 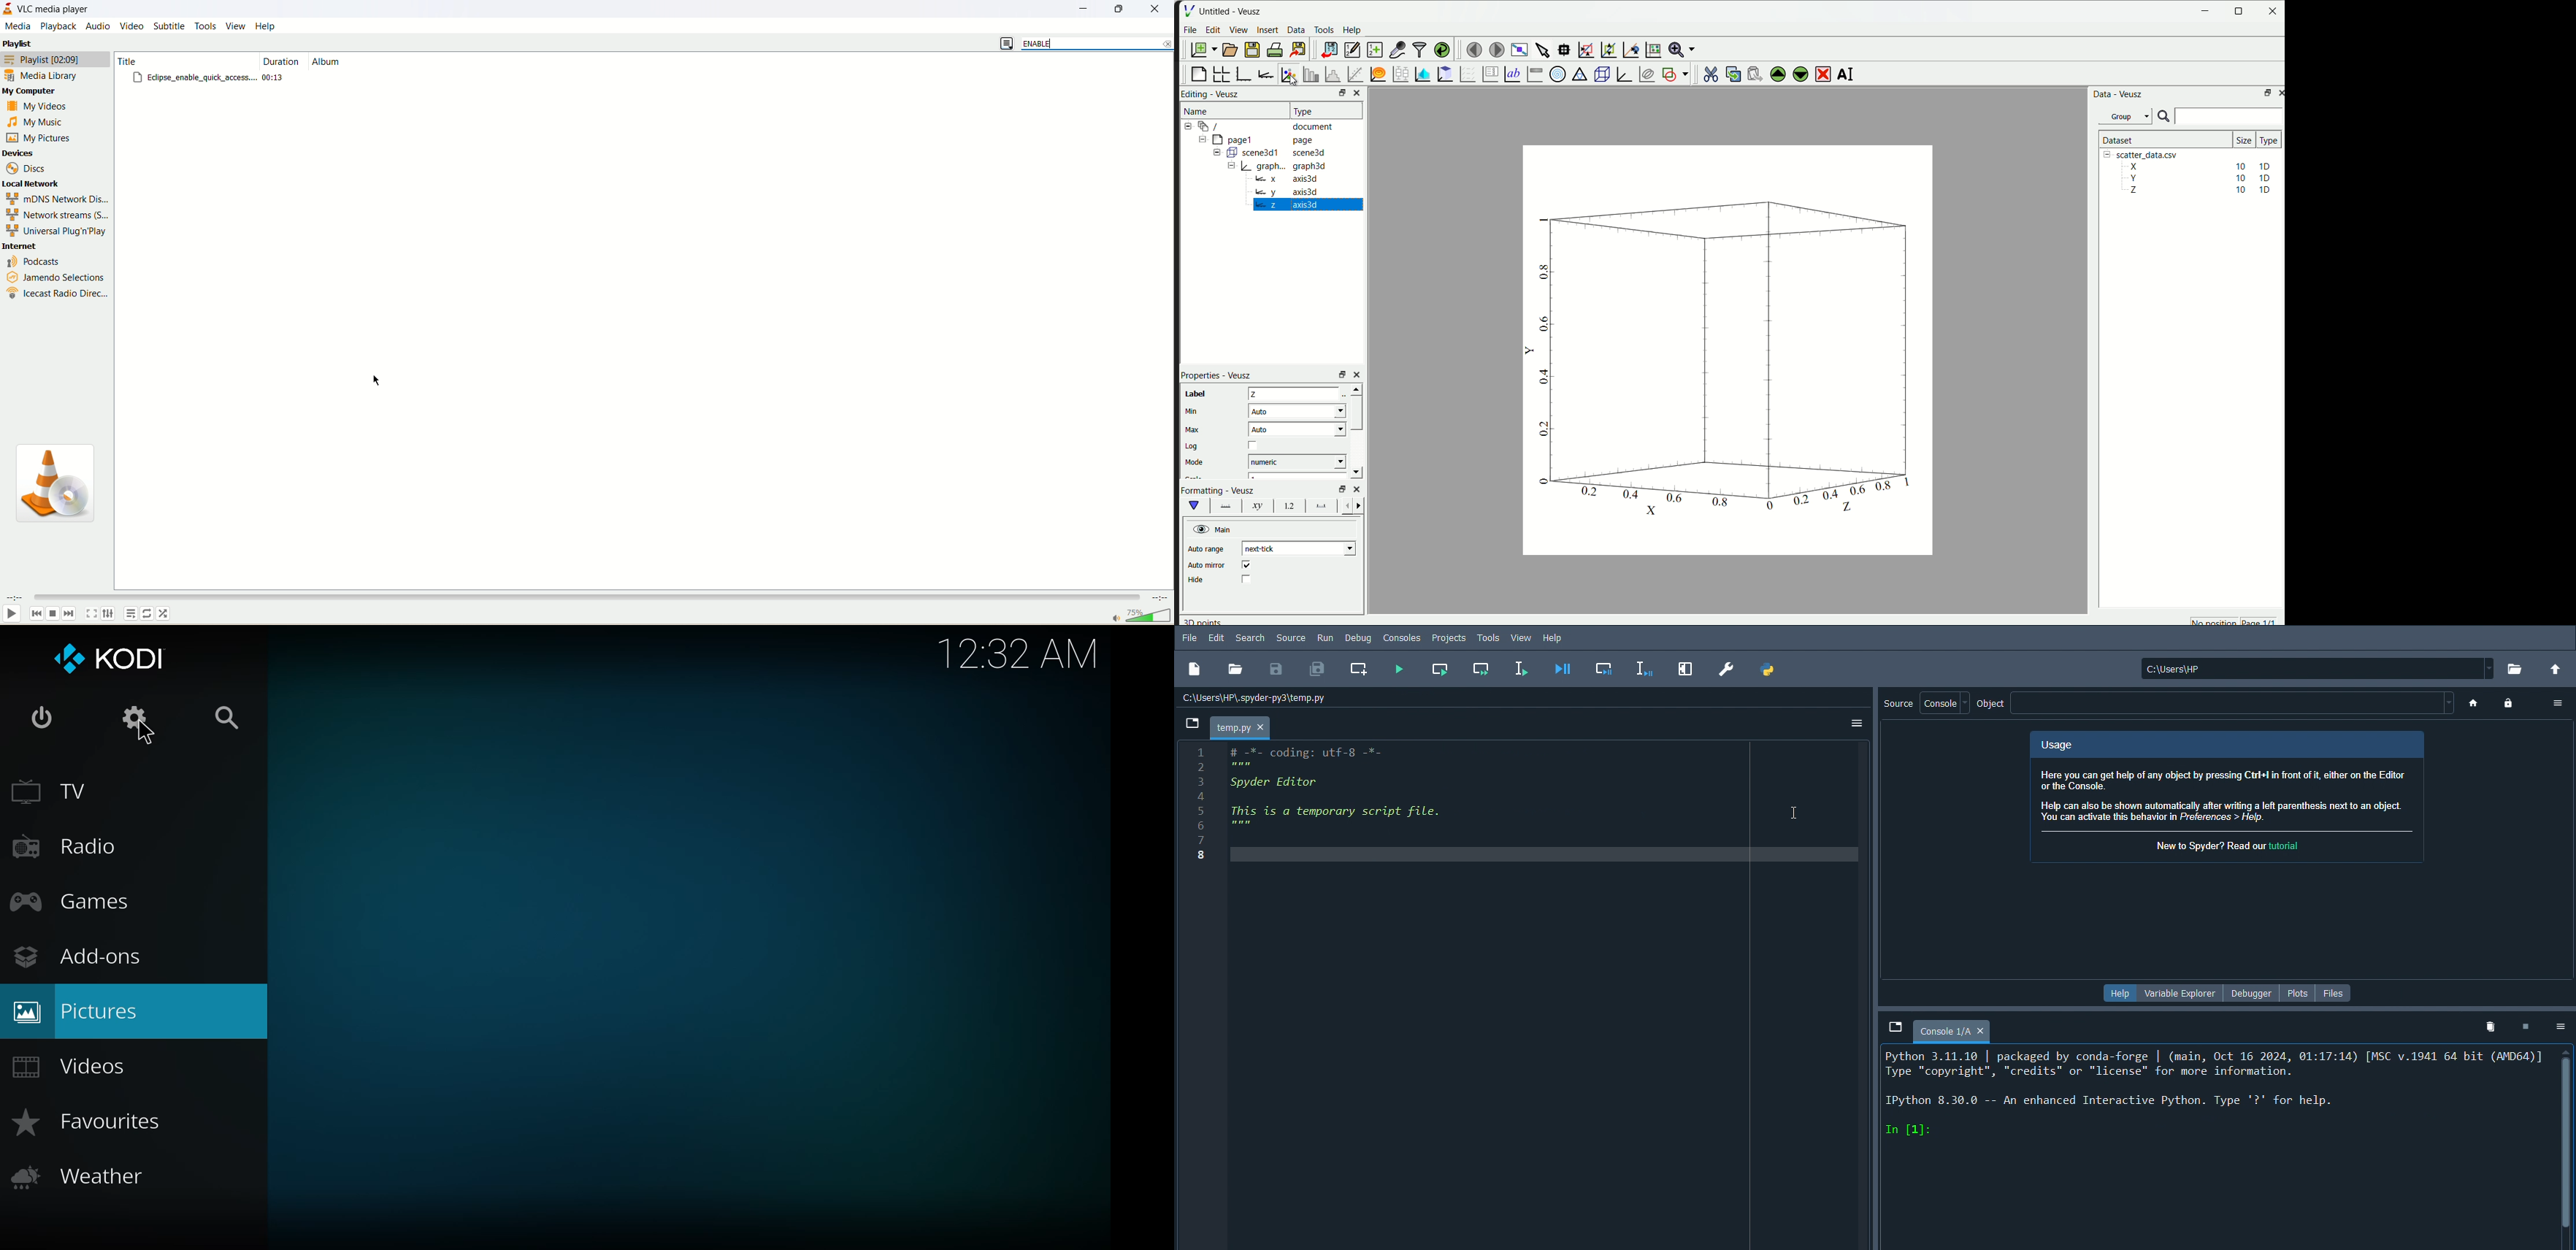 What do you see at coordinates (588, 597) in the screenshot?
I see `seek bar` at bounding box center [588, 597].